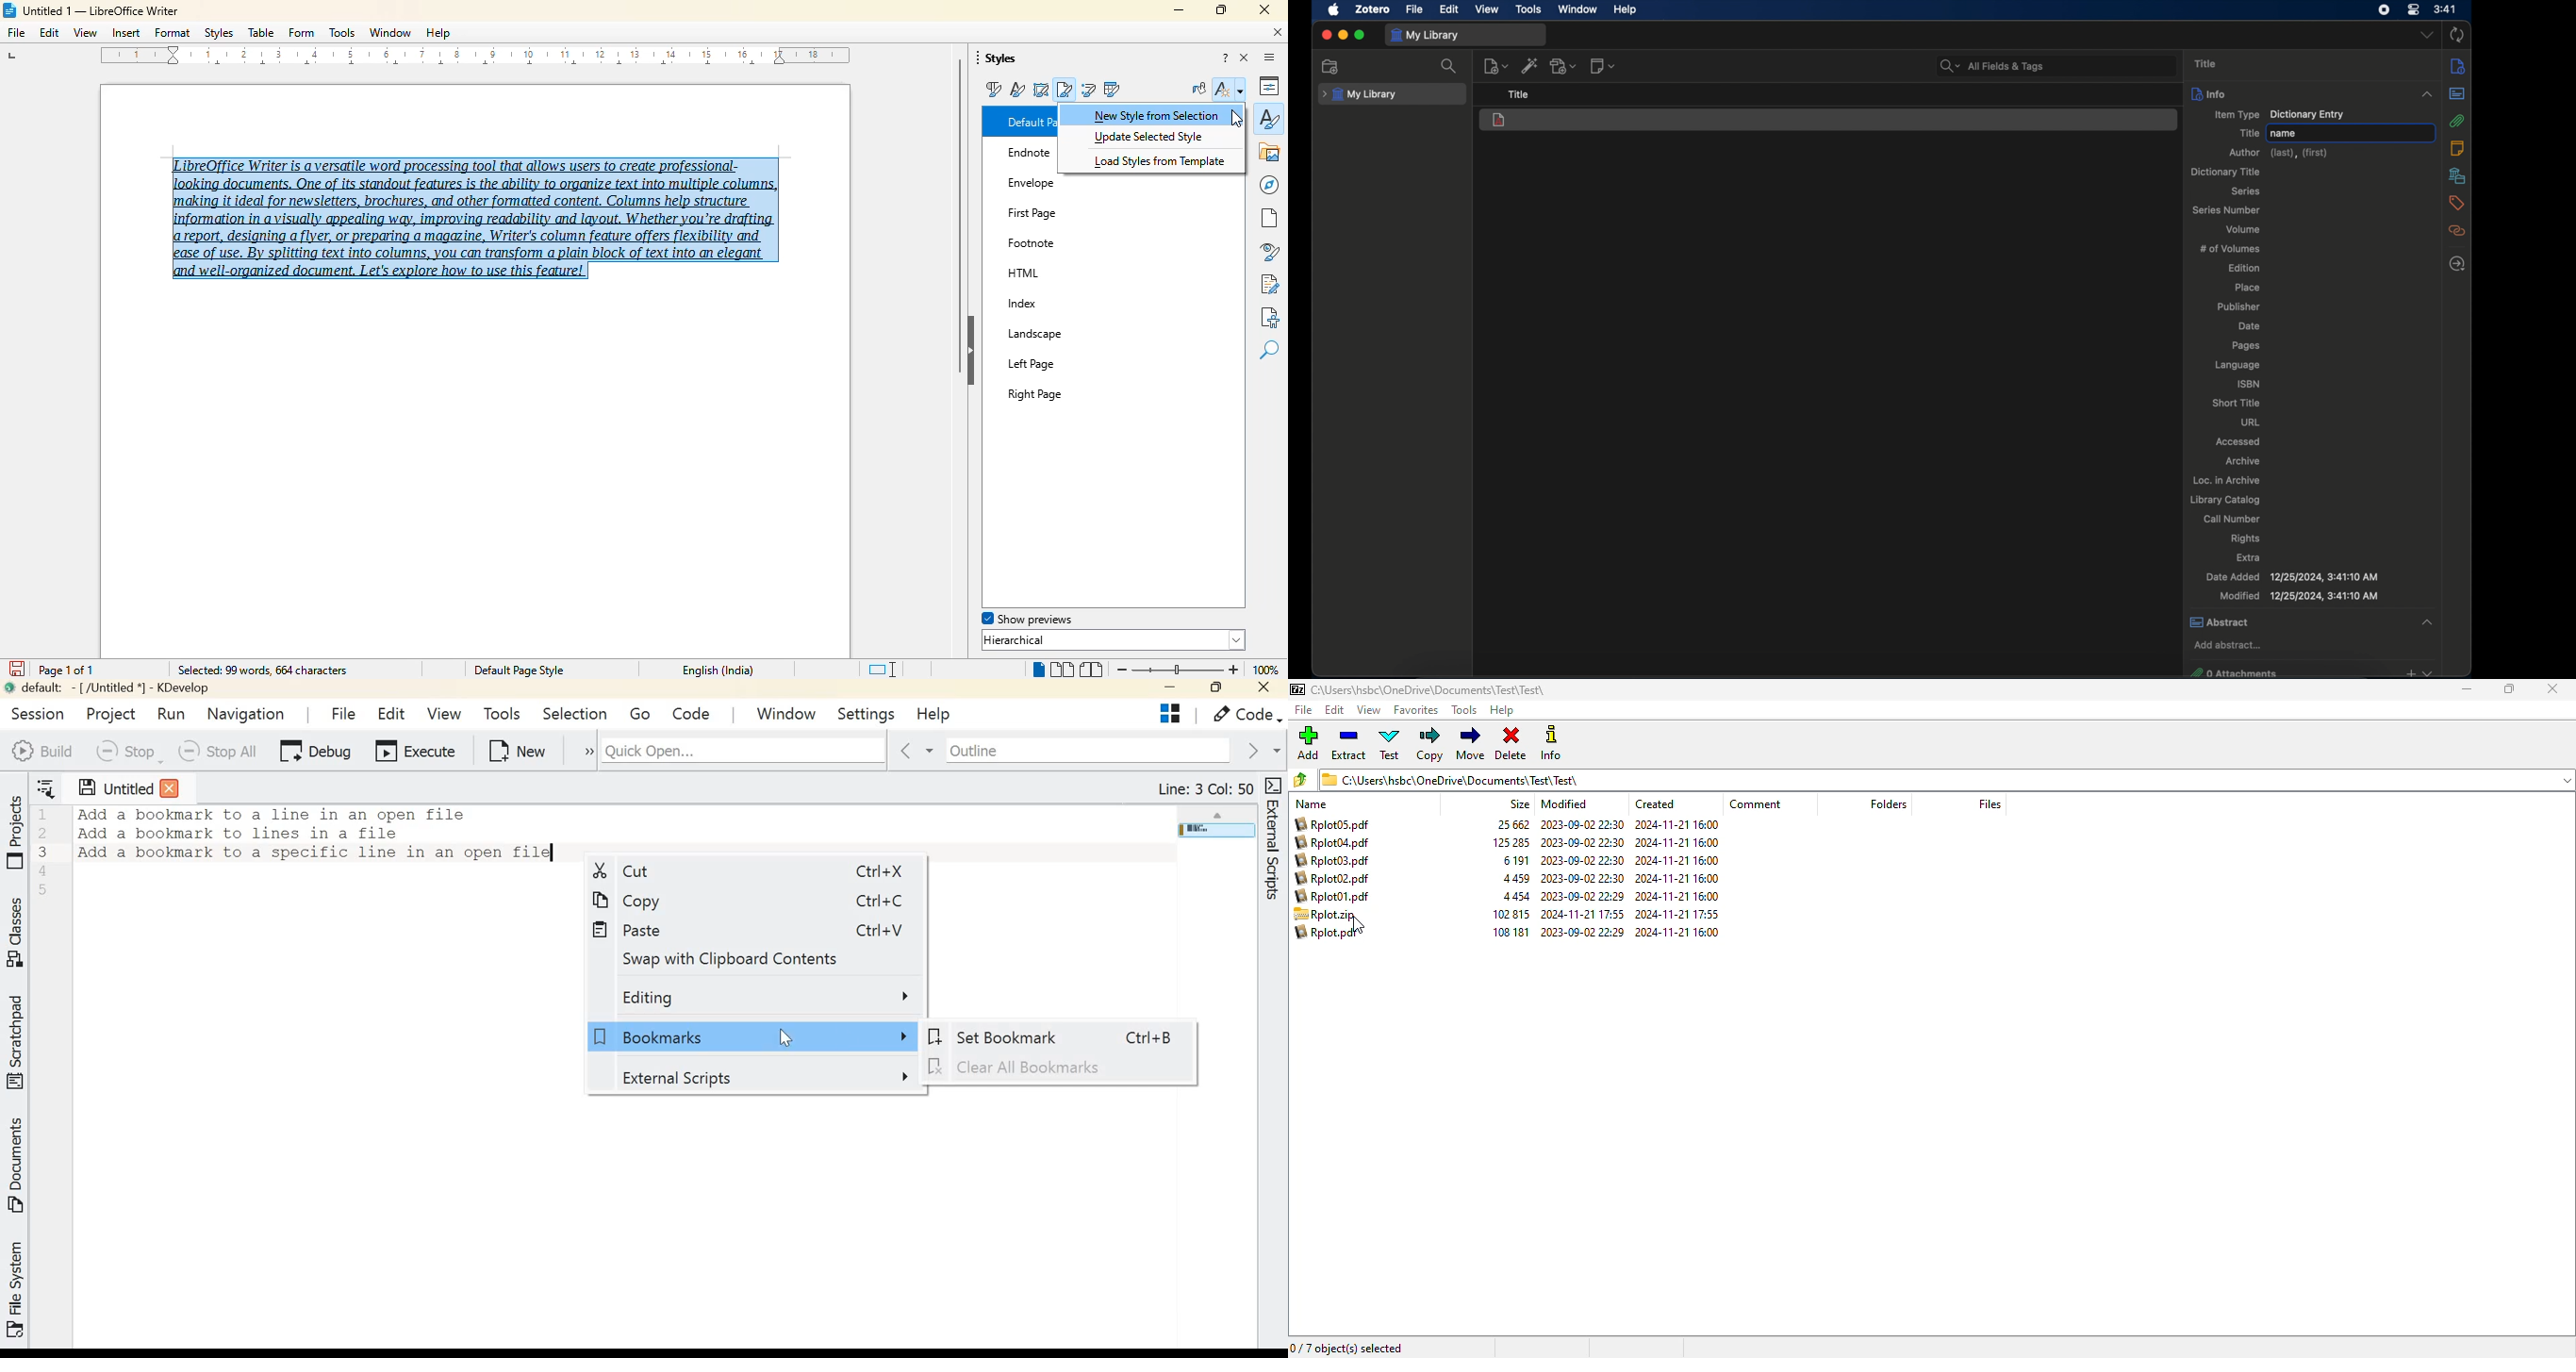 The width and height of the screenshot is (2576, 1372). Describe the element at coordinates (1344, 35) in the screenshot. I see `minimize` at that location.